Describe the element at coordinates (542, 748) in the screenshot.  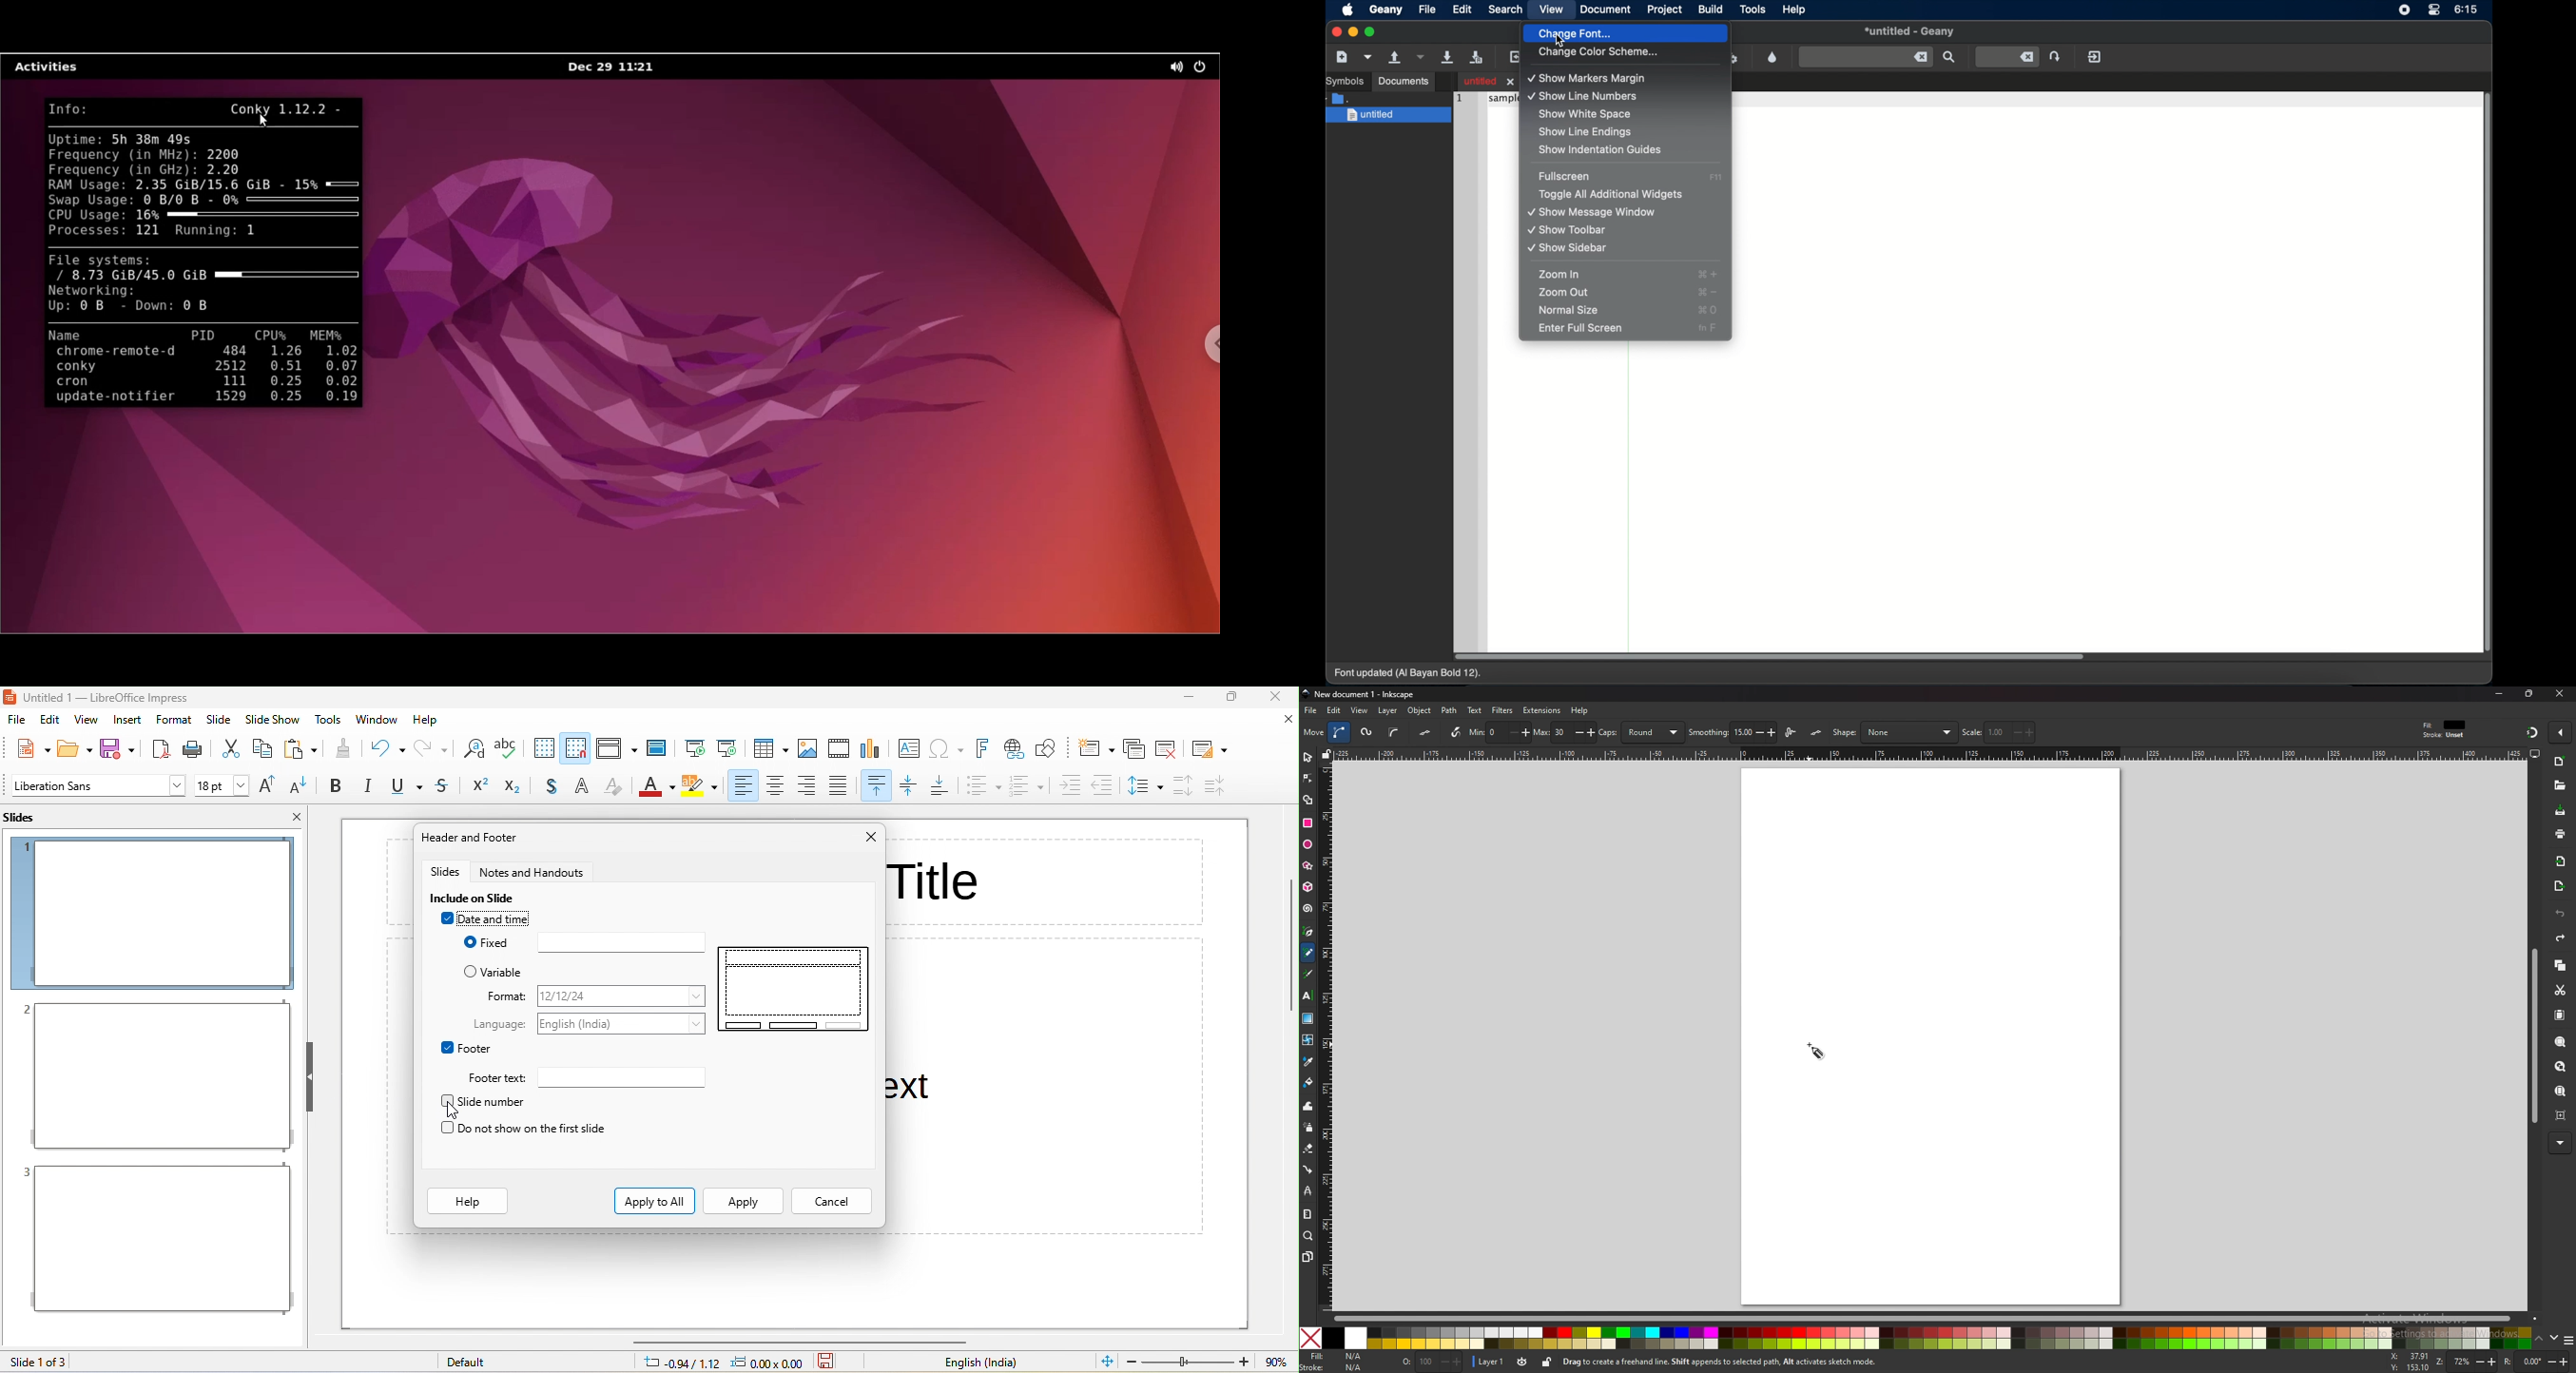
I see `display grid` at that location.